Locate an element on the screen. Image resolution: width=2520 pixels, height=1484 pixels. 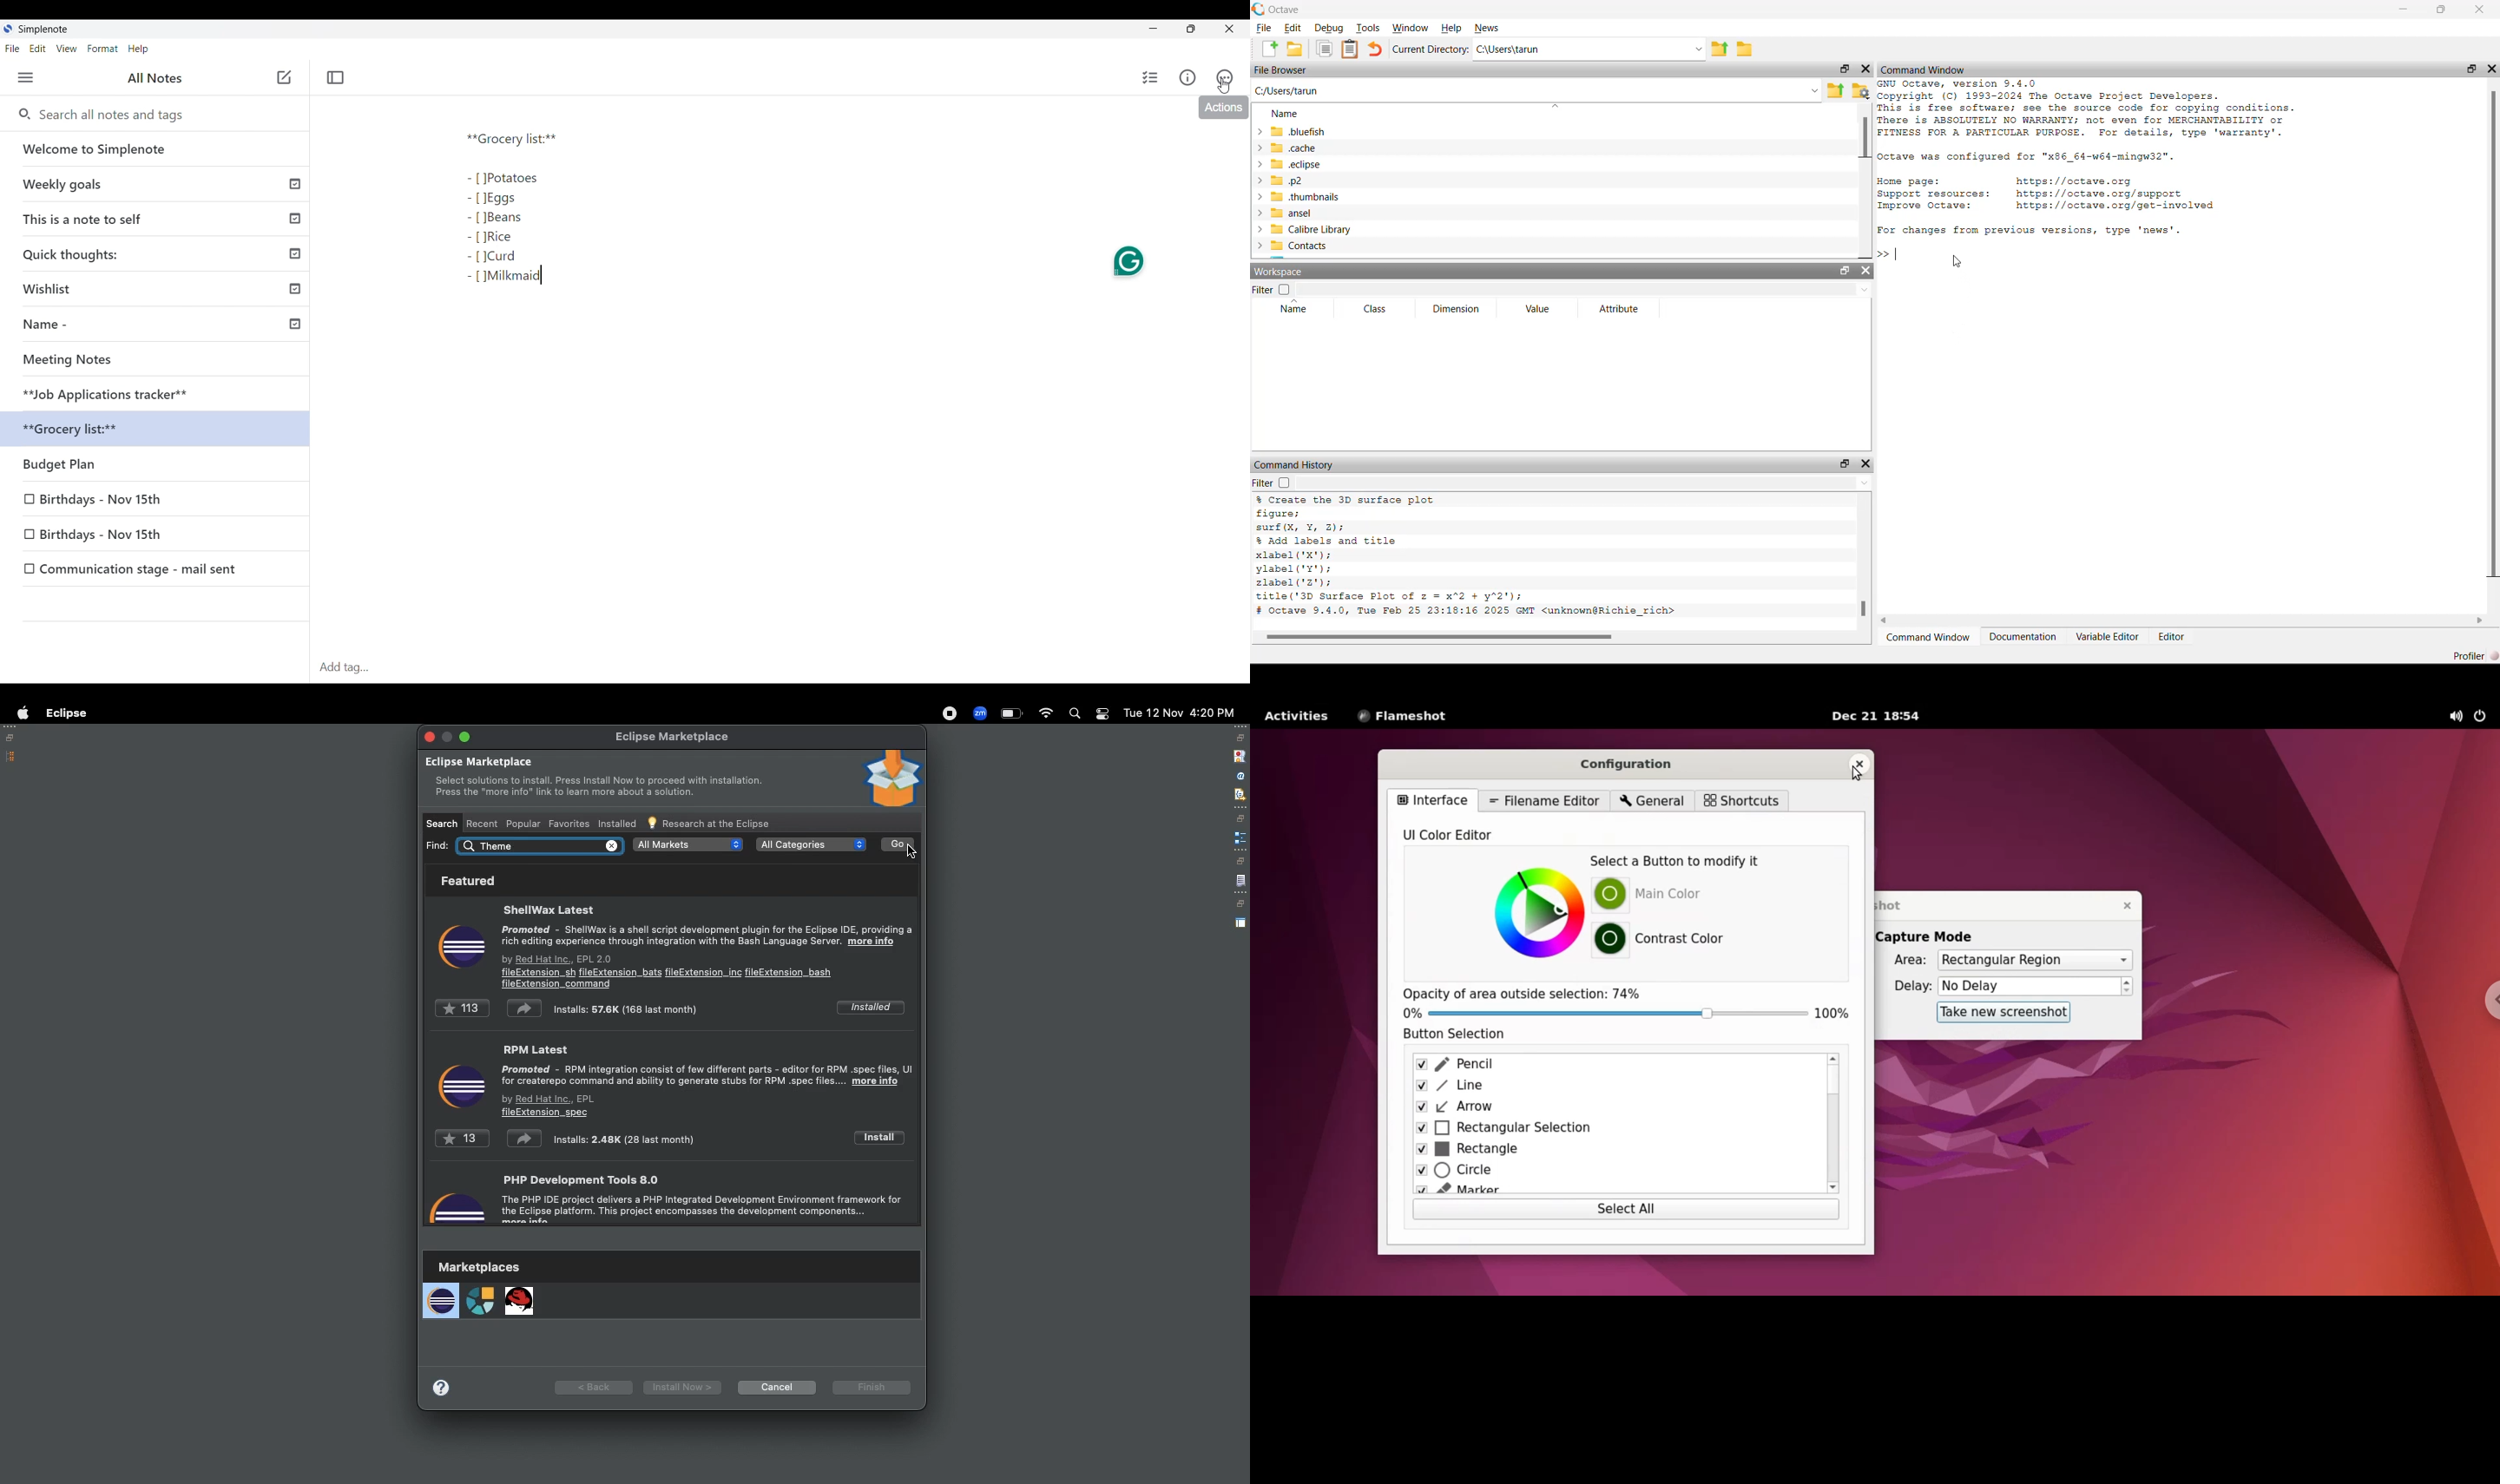
Parent Directory is located at coordinates (1719, 48).